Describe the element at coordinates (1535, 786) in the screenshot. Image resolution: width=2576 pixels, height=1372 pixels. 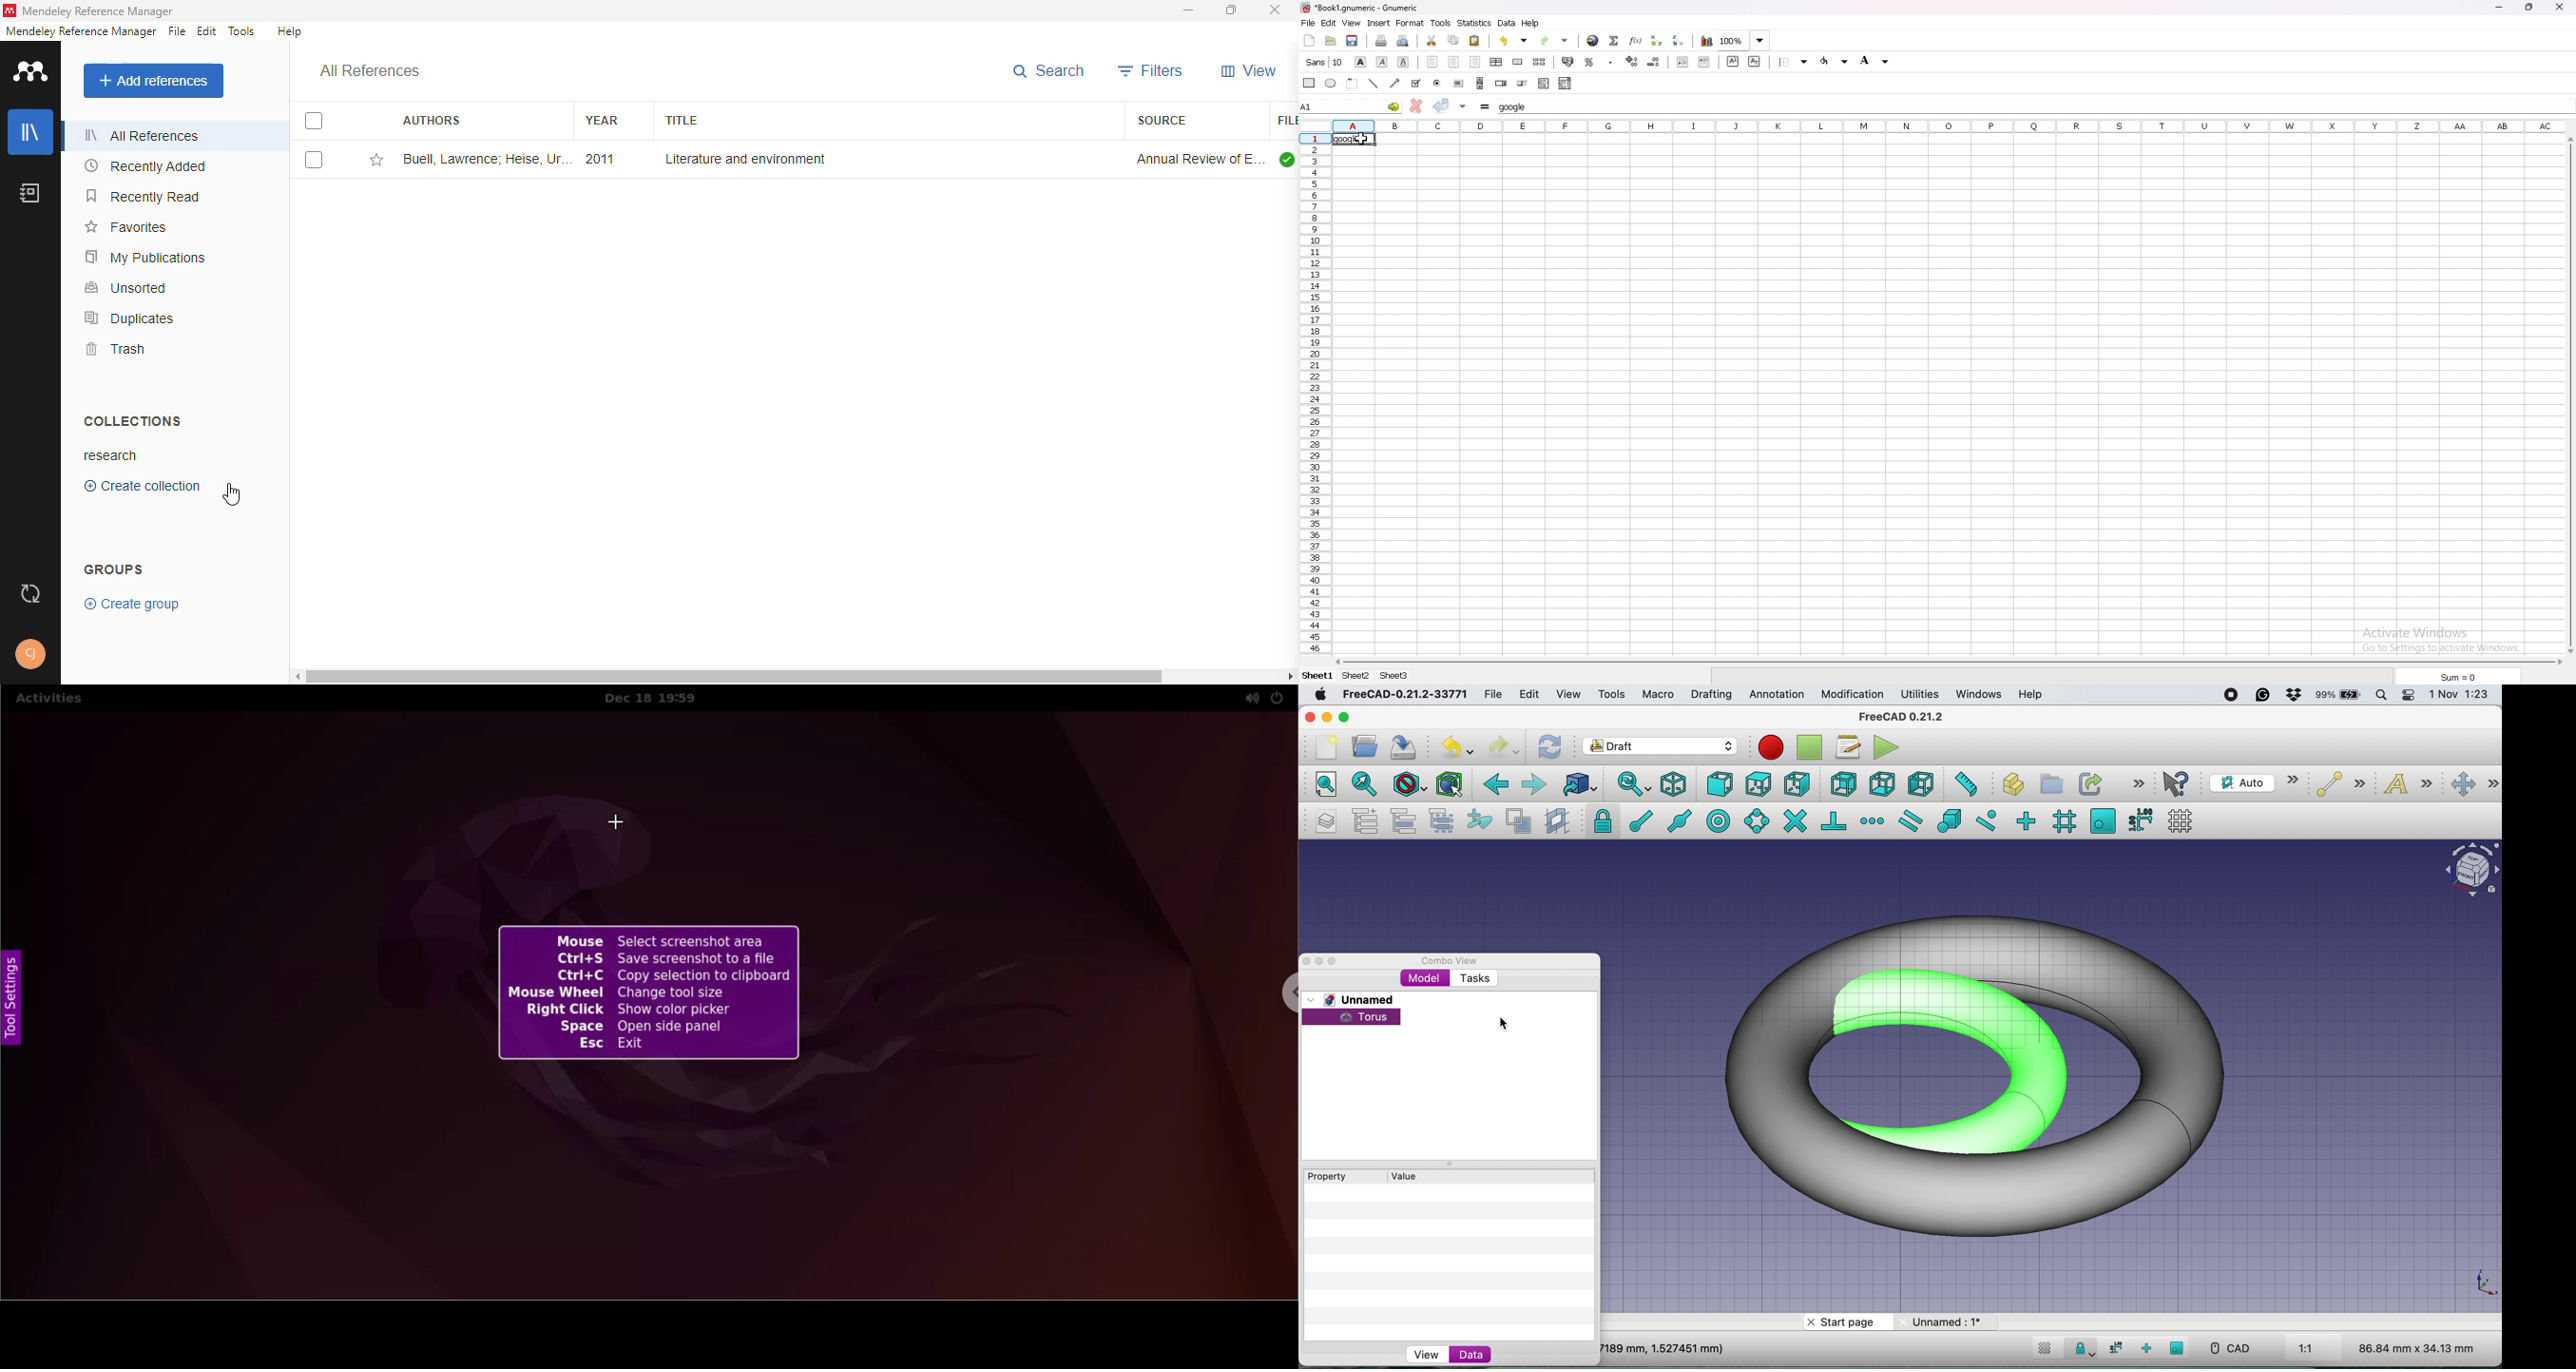
I see `forward` at that location.